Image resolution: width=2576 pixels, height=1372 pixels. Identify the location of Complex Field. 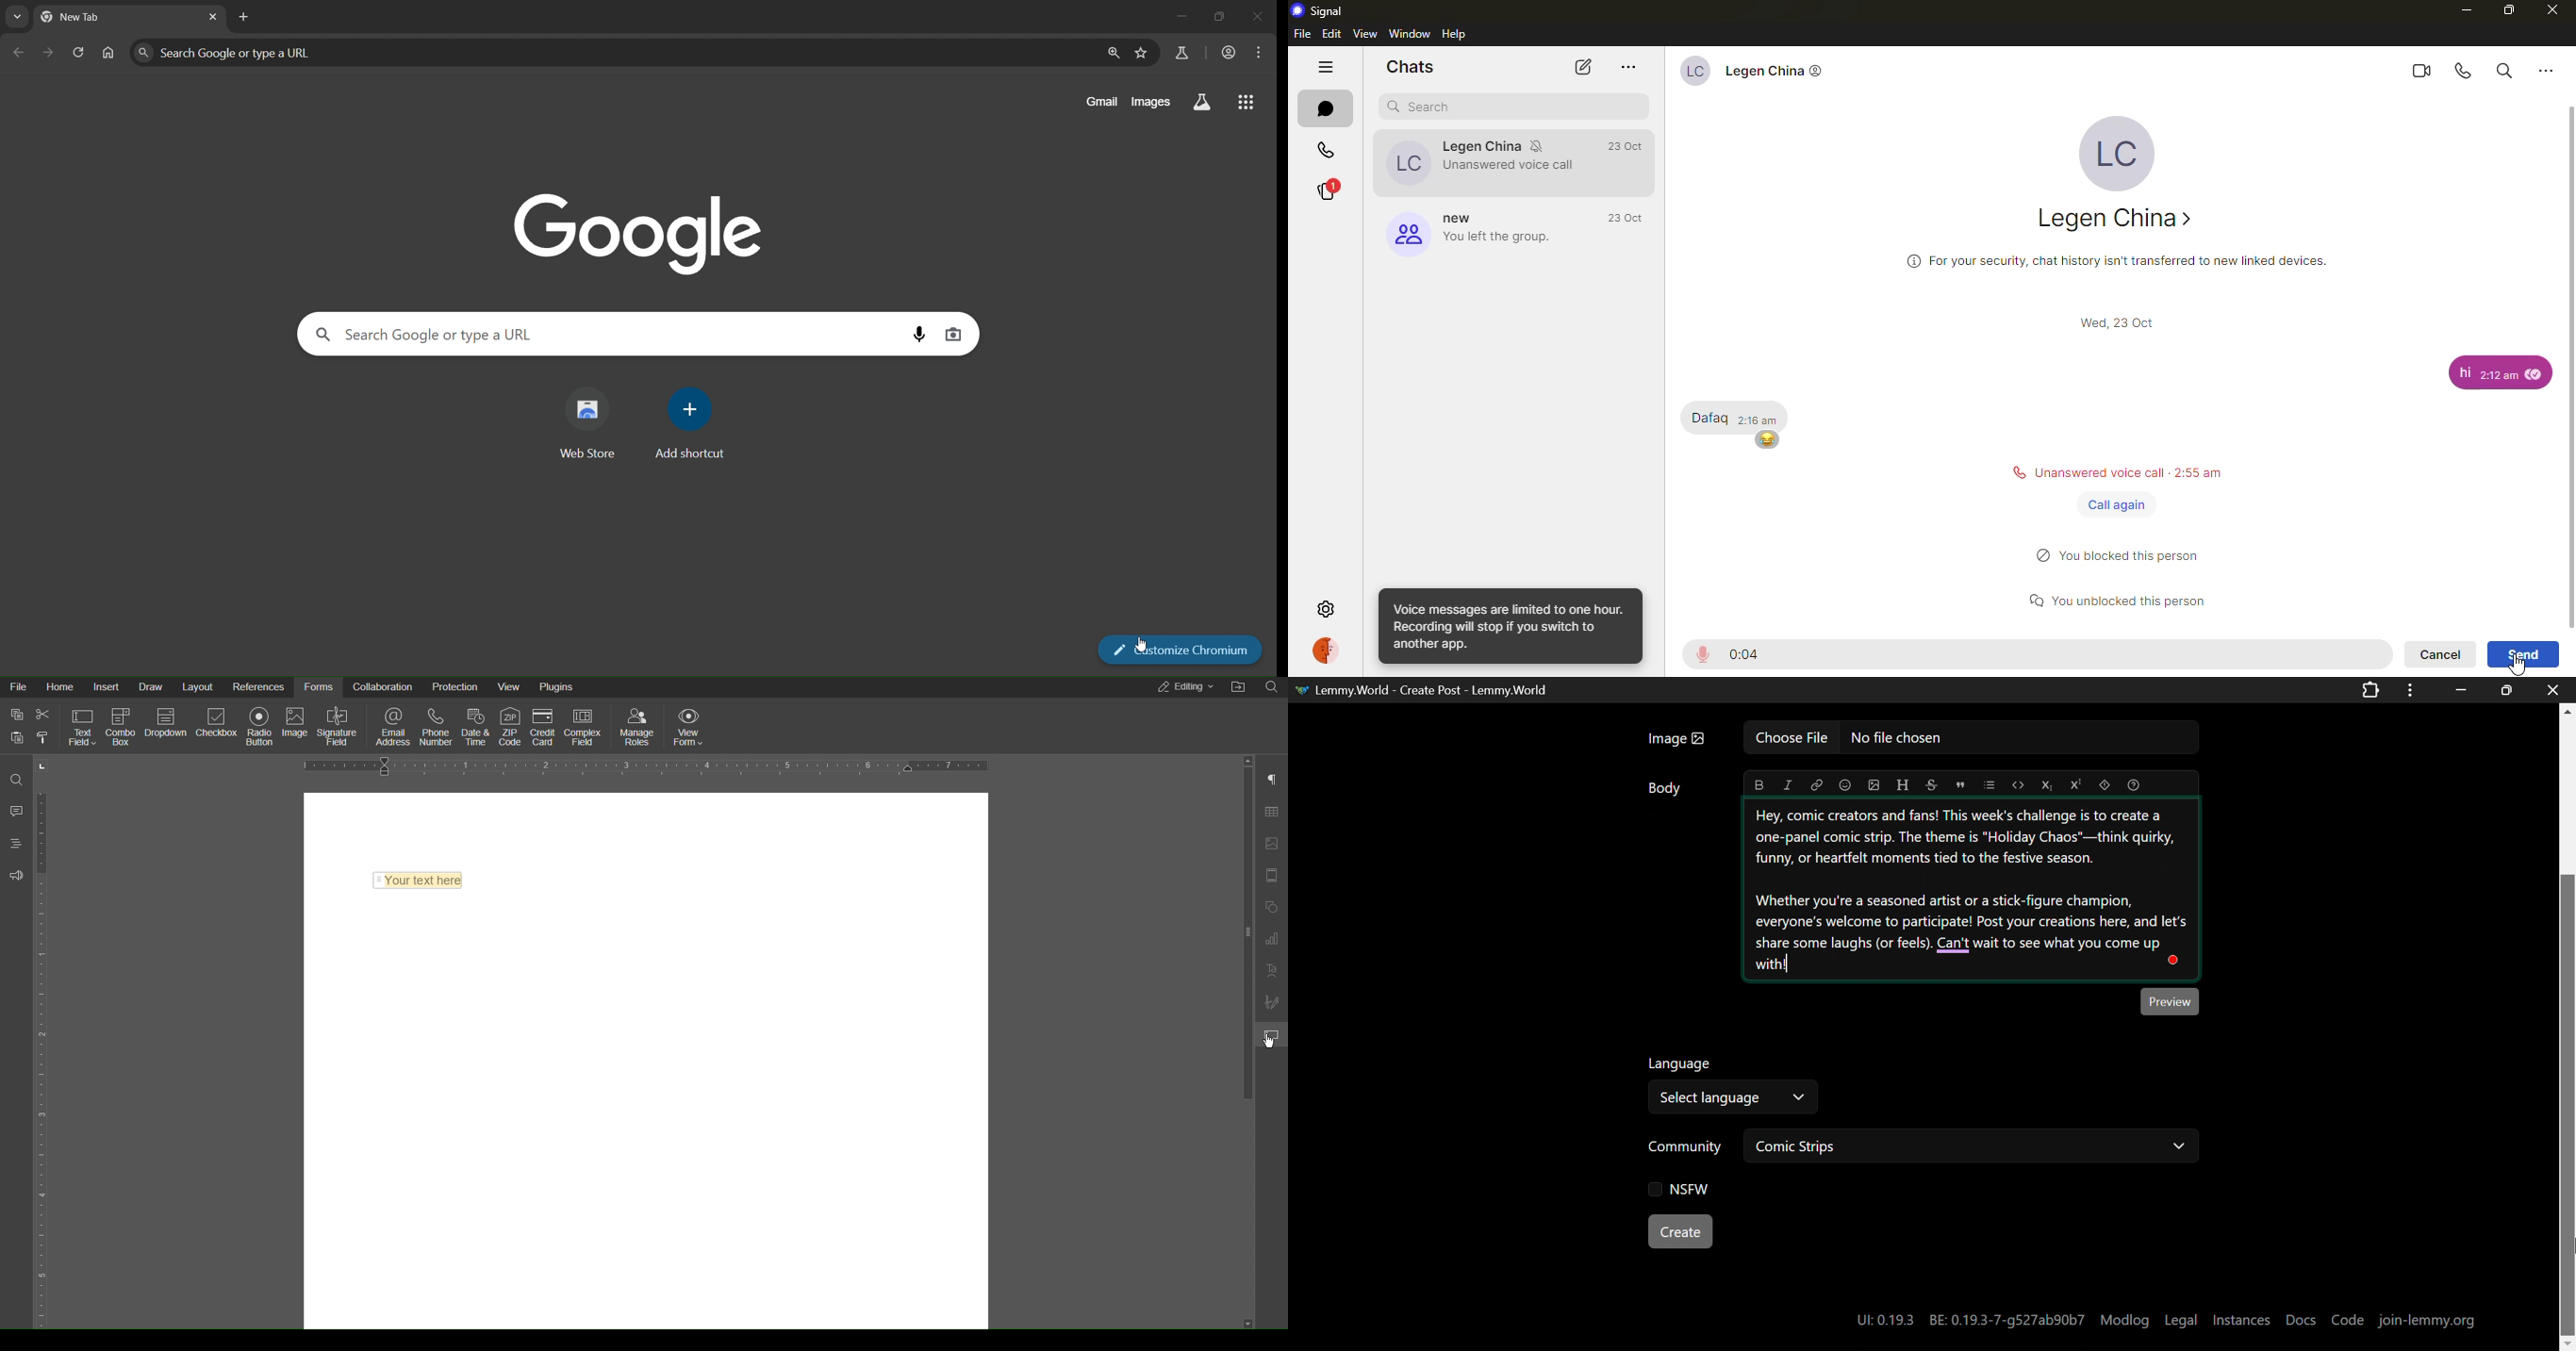
(584, 728).